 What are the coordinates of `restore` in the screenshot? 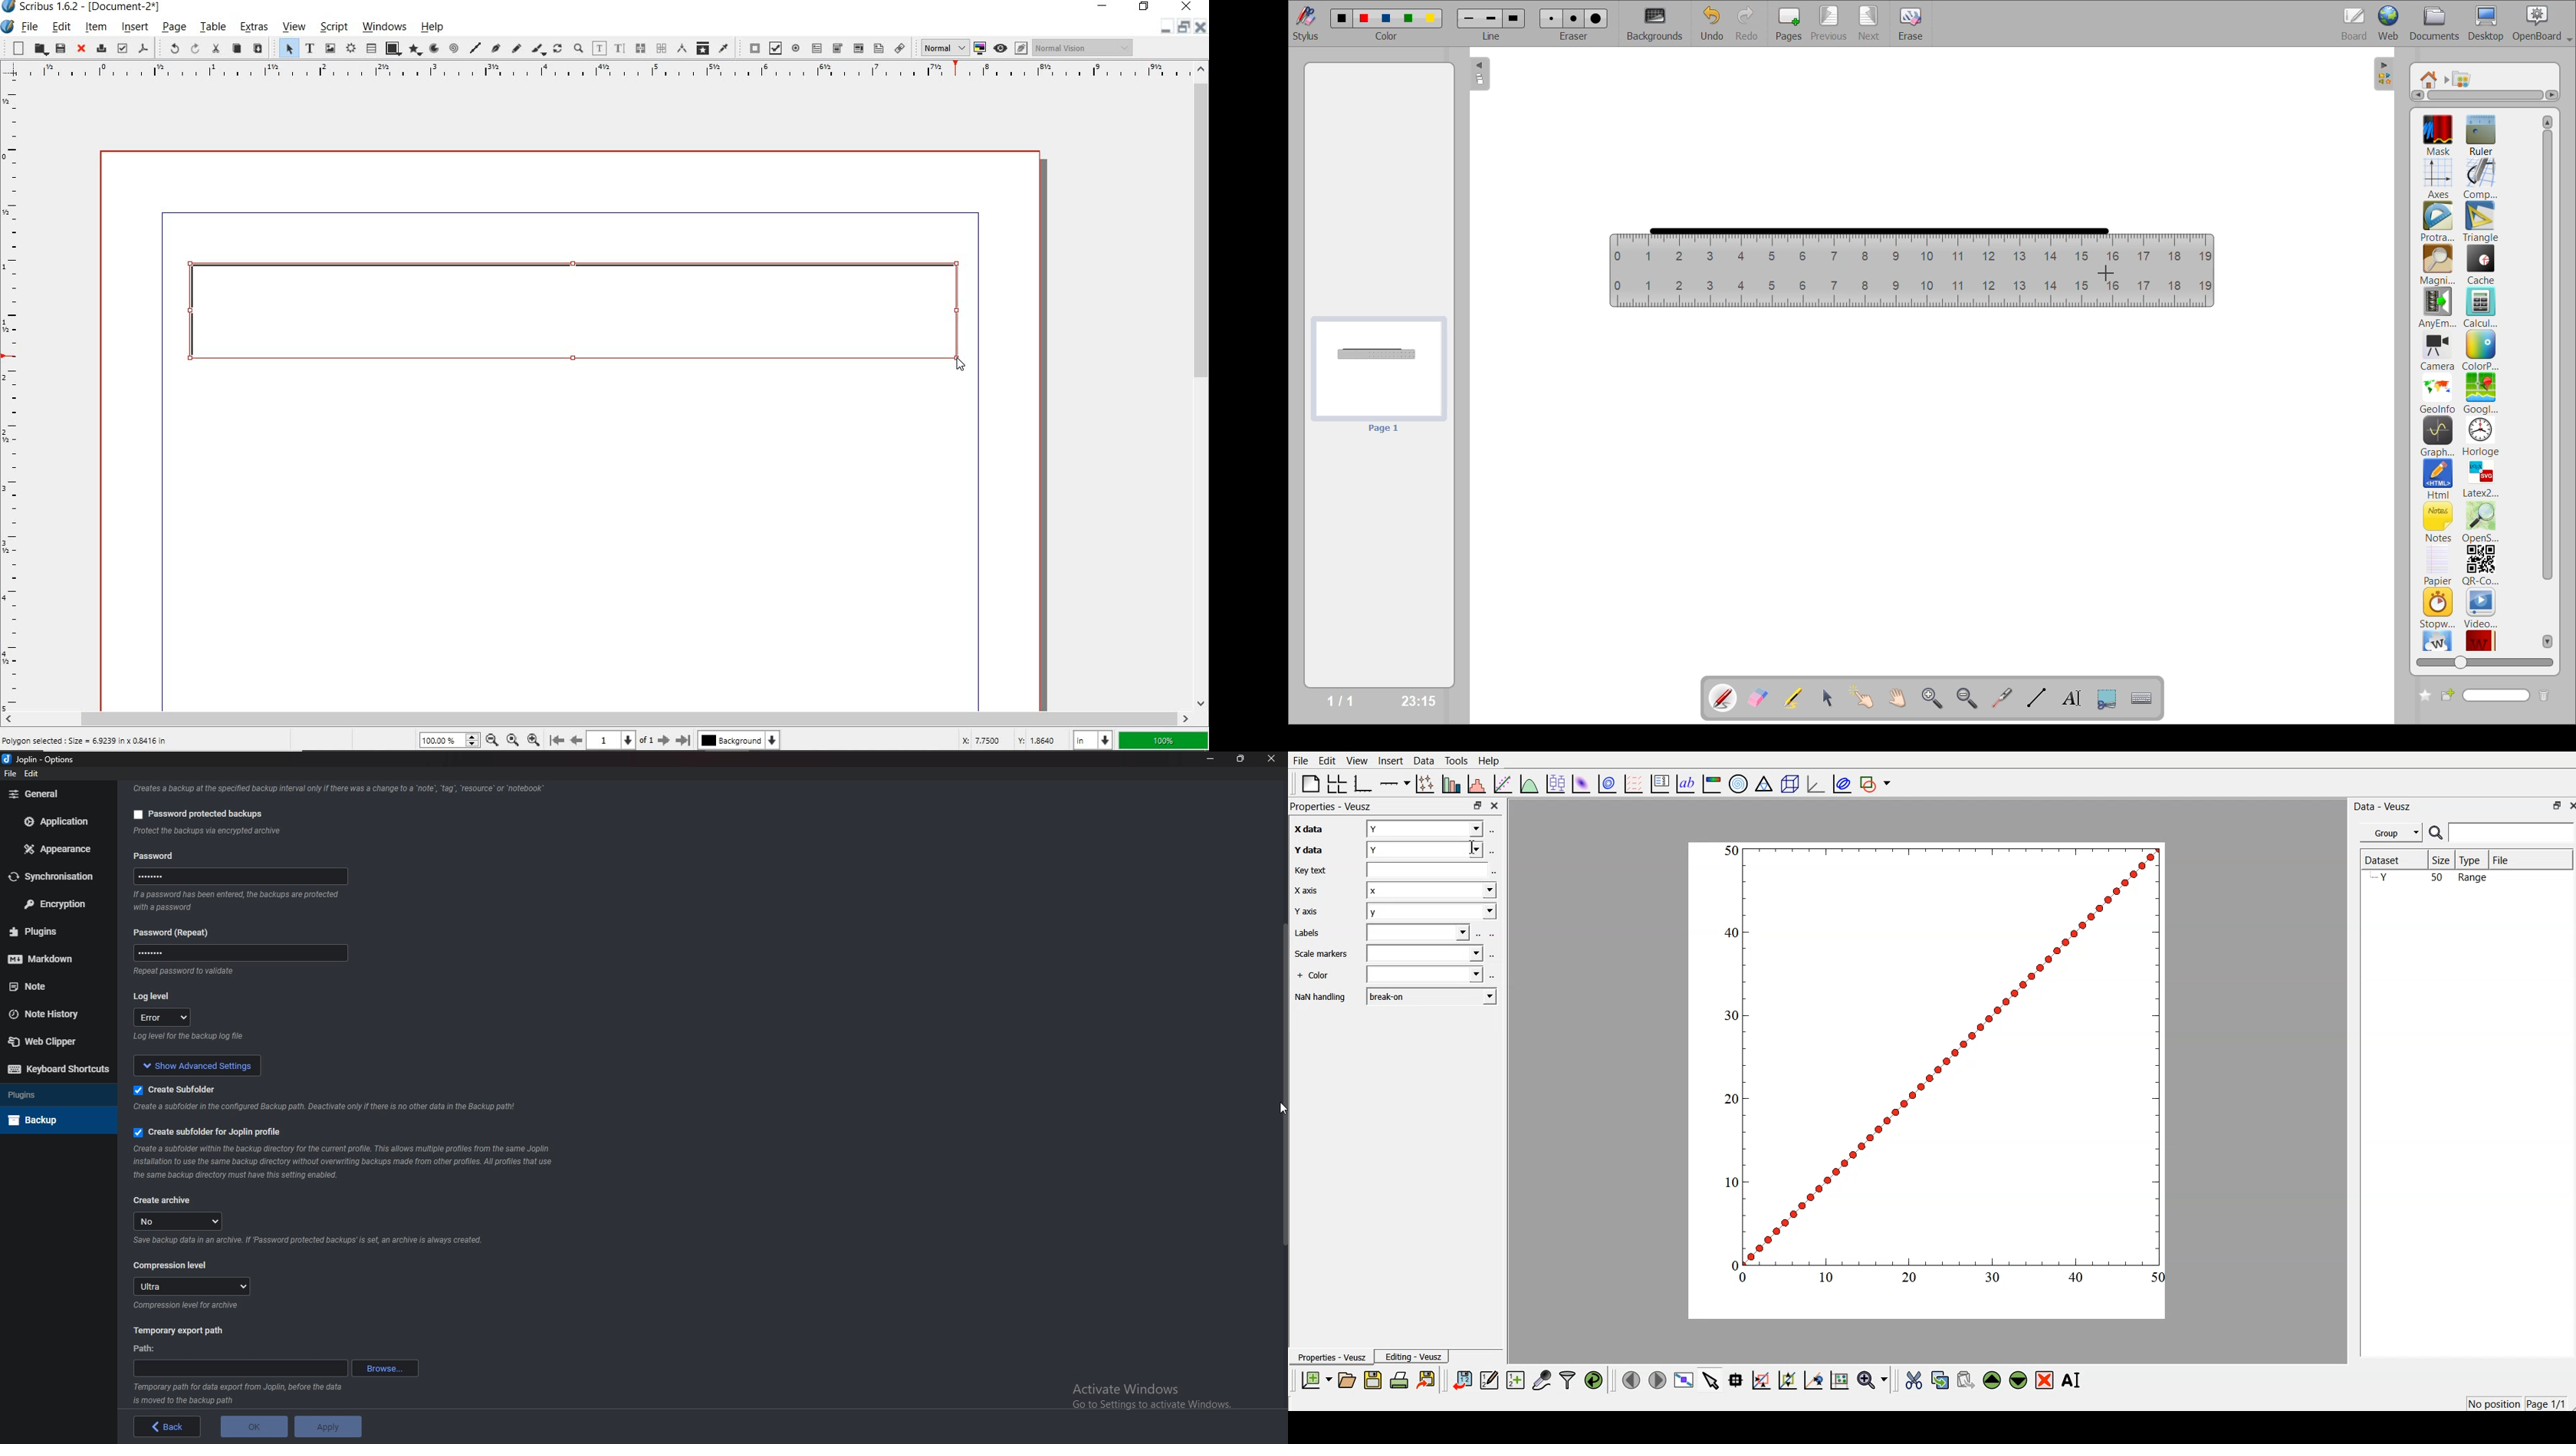 It's located at (1184, 30).